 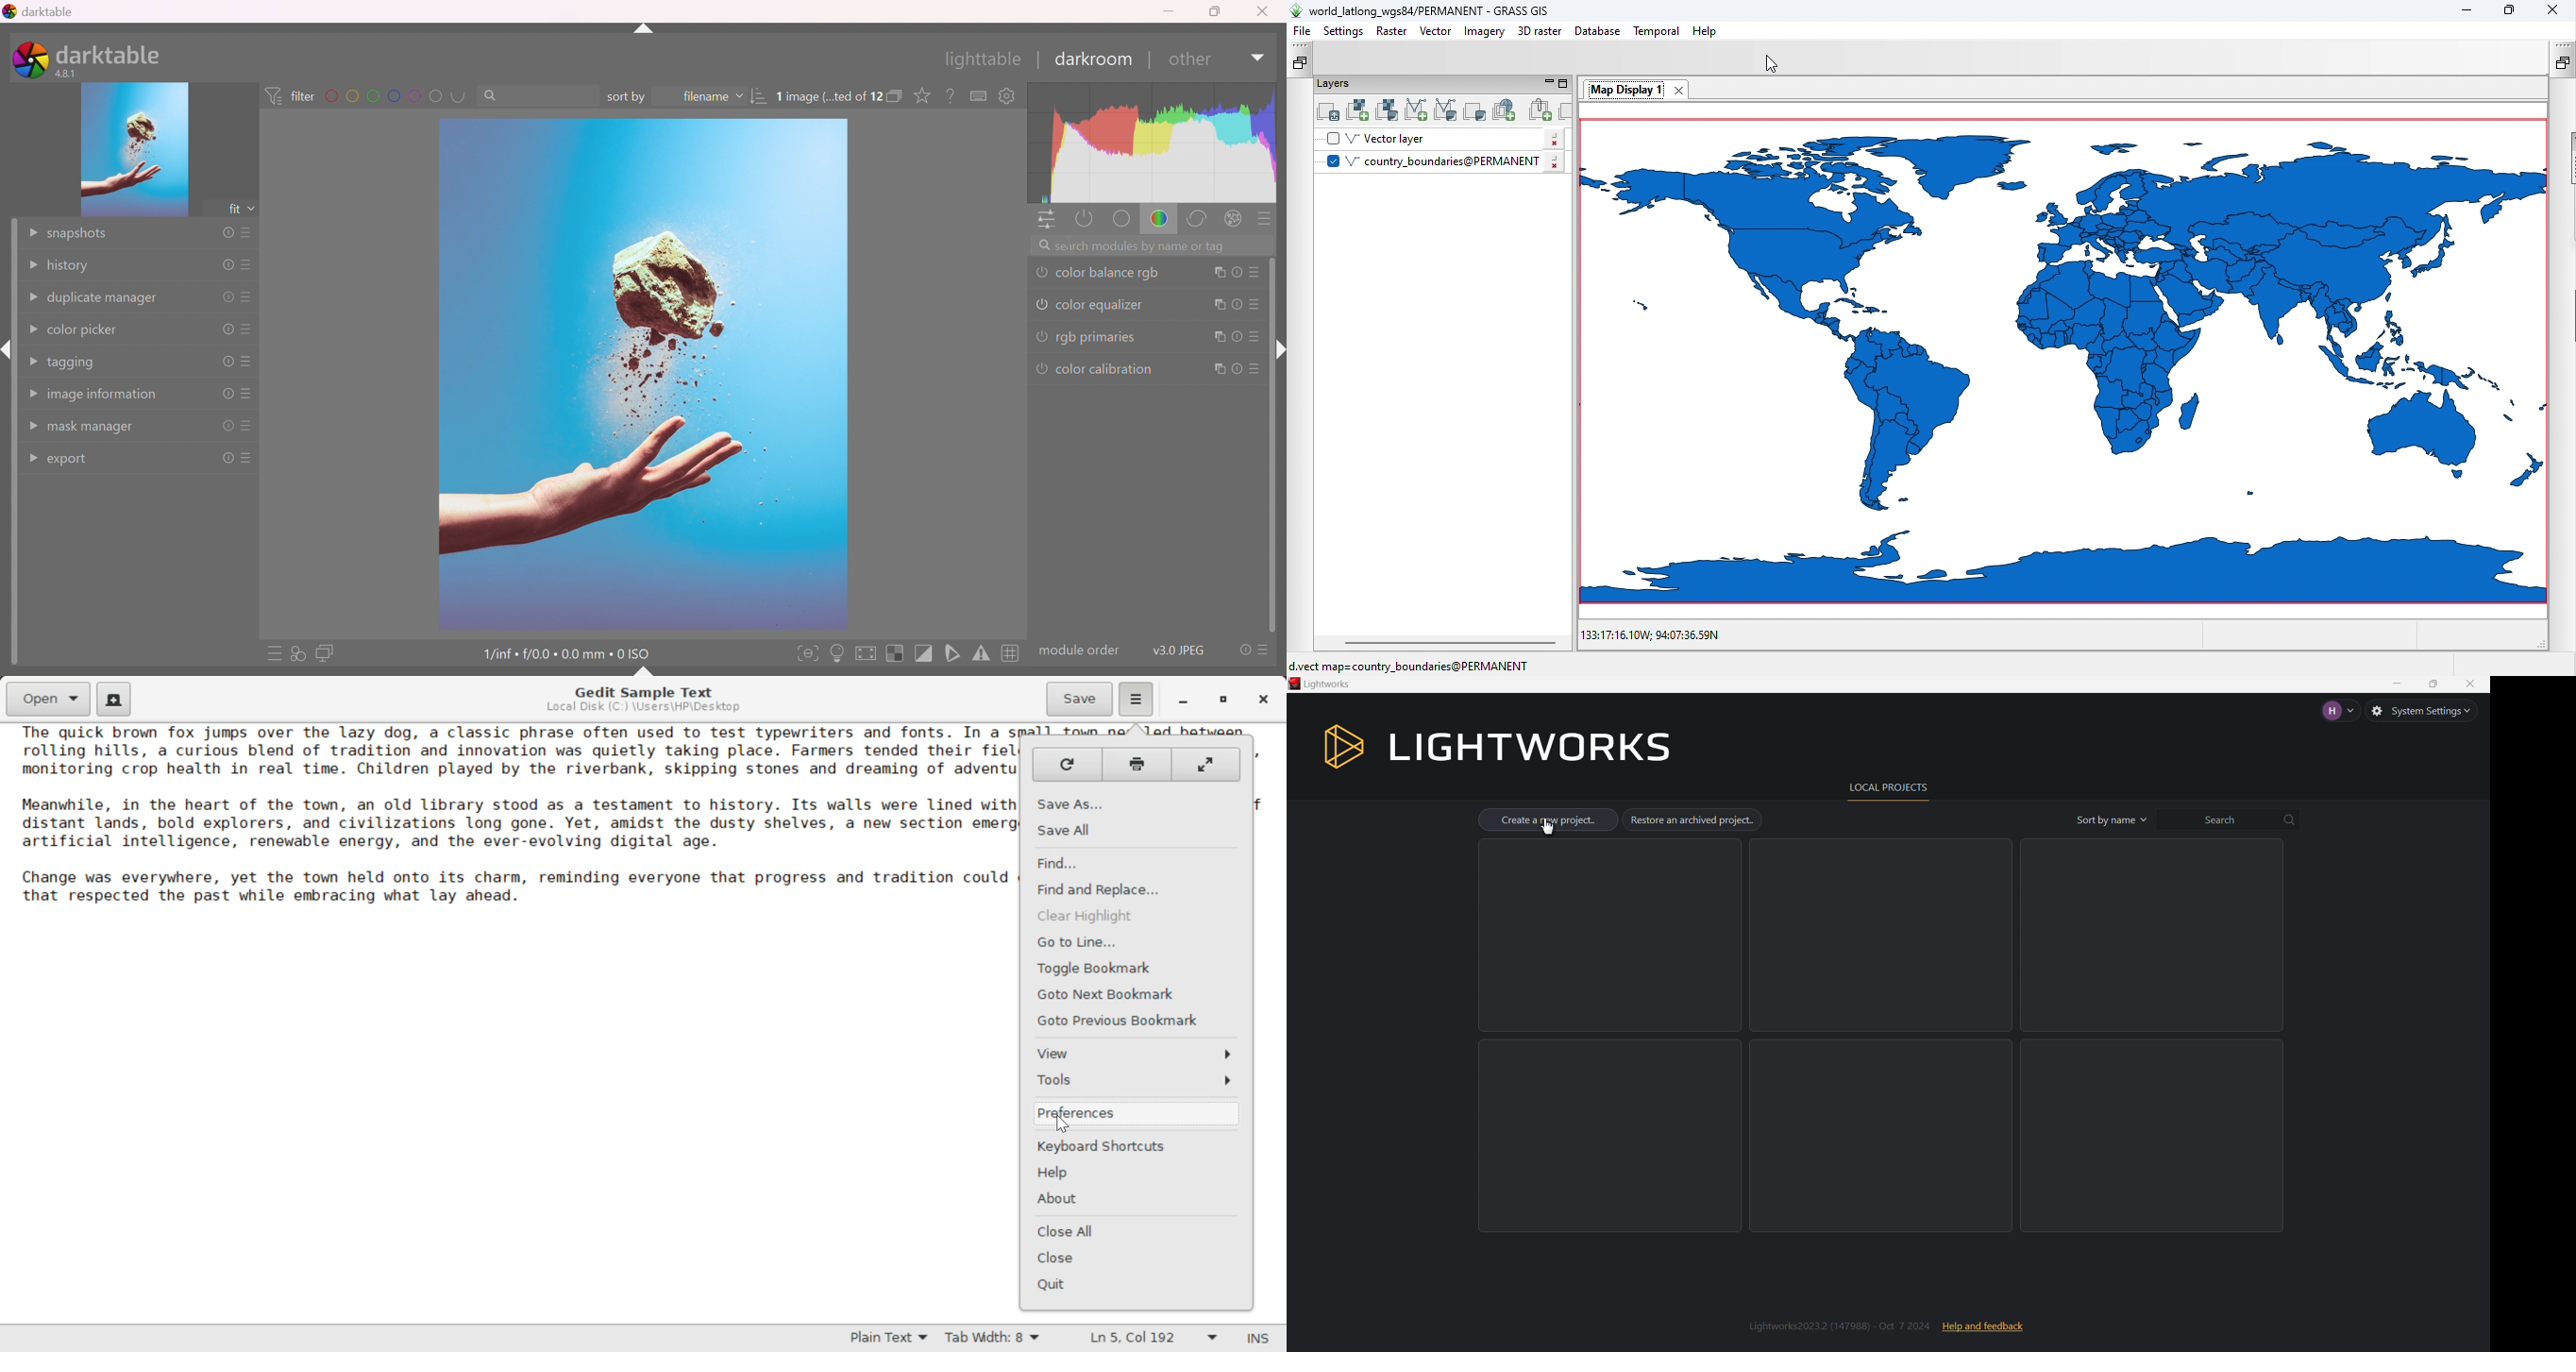 What do you see at coordinates (225, 233) in the screenshot?
I see `reset` at bounding box center [225, 233].